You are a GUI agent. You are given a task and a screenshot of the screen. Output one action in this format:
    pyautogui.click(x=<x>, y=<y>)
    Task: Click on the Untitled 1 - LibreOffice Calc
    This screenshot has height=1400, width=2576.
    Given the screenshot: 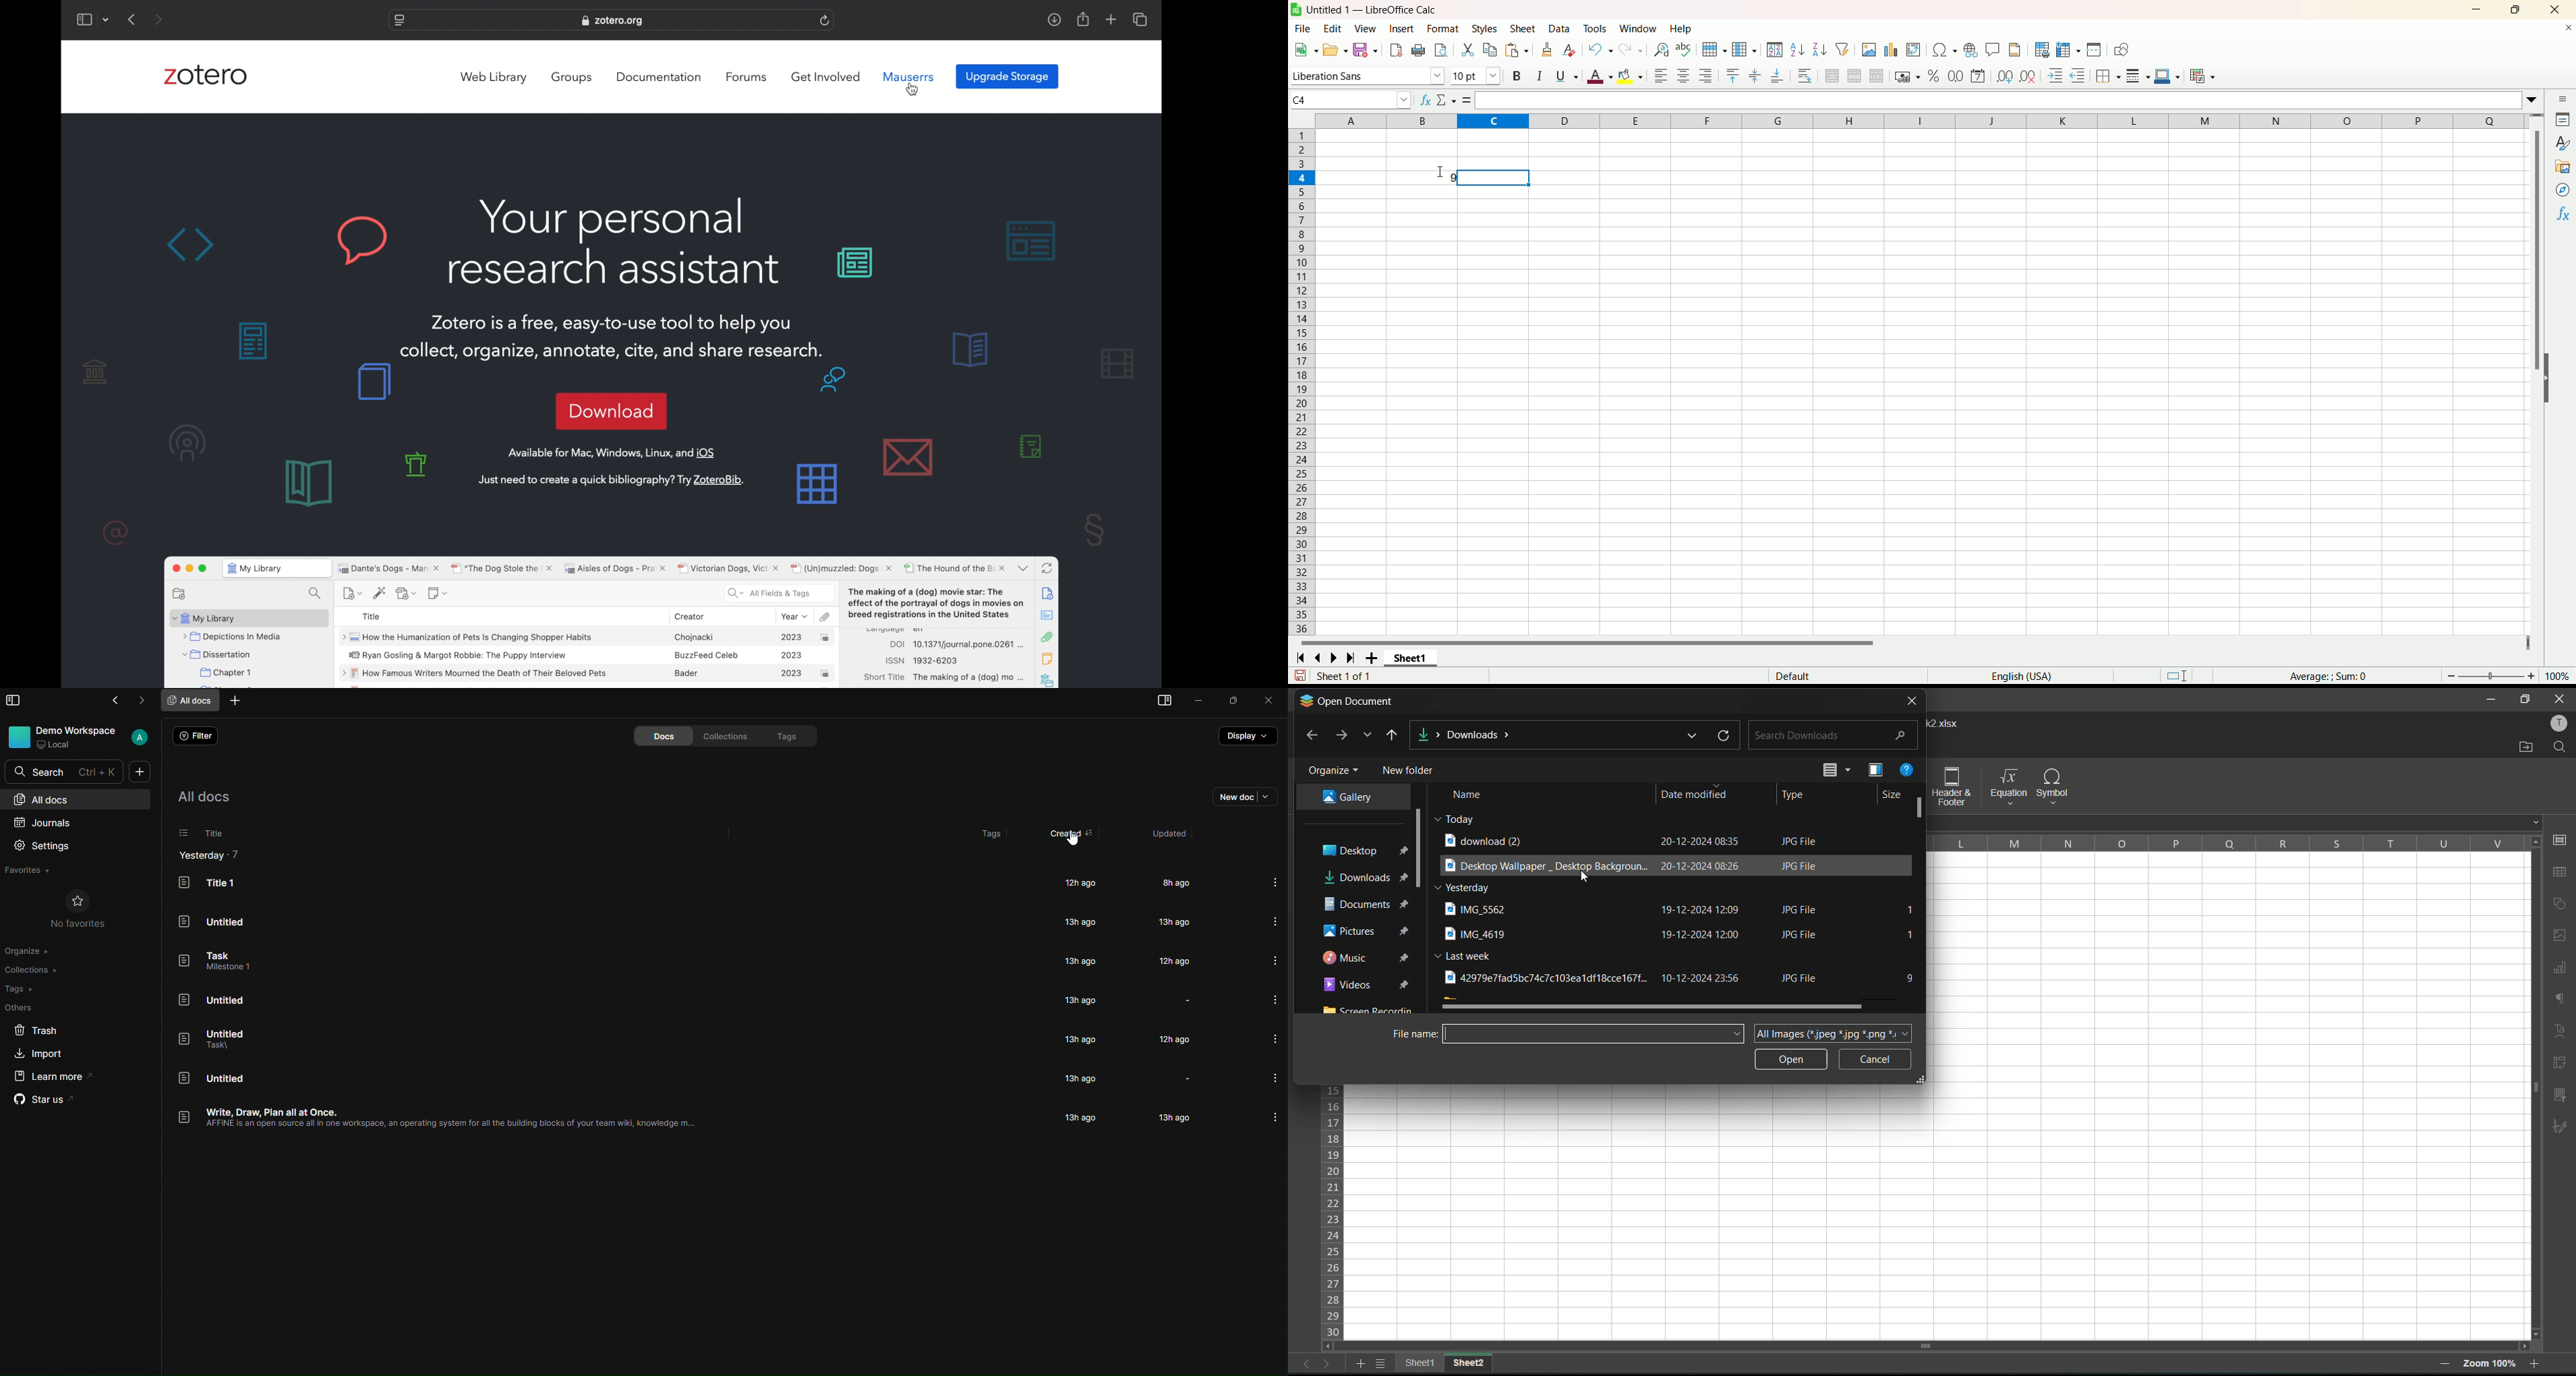 What is the action you would take?
    pyautogui.click(x=1379, y=8)
    